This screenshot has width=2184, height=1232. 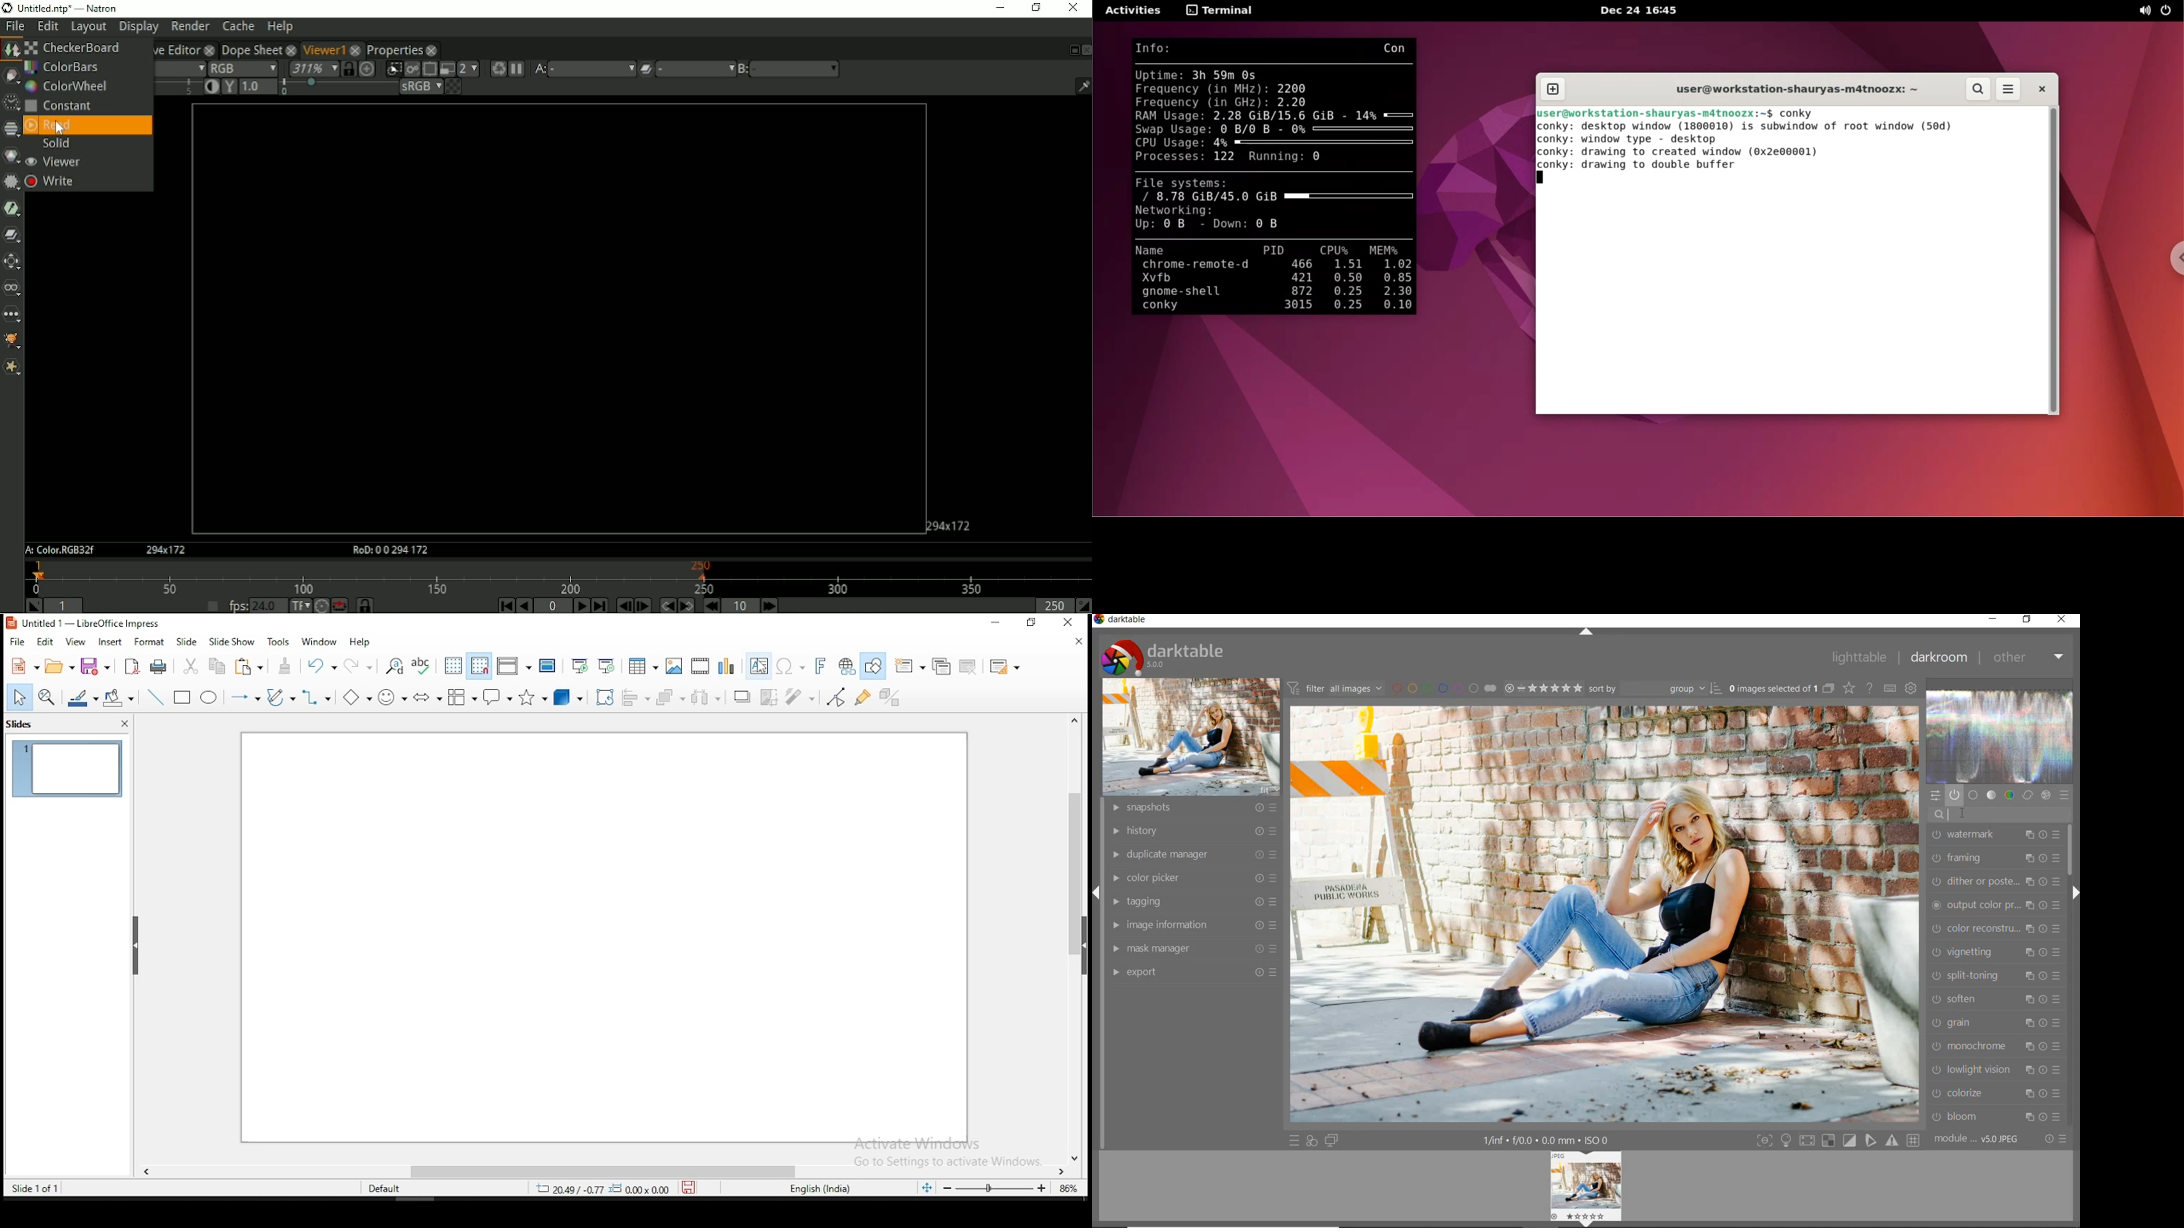 I want to click on insert, so click(x=112, y=644).